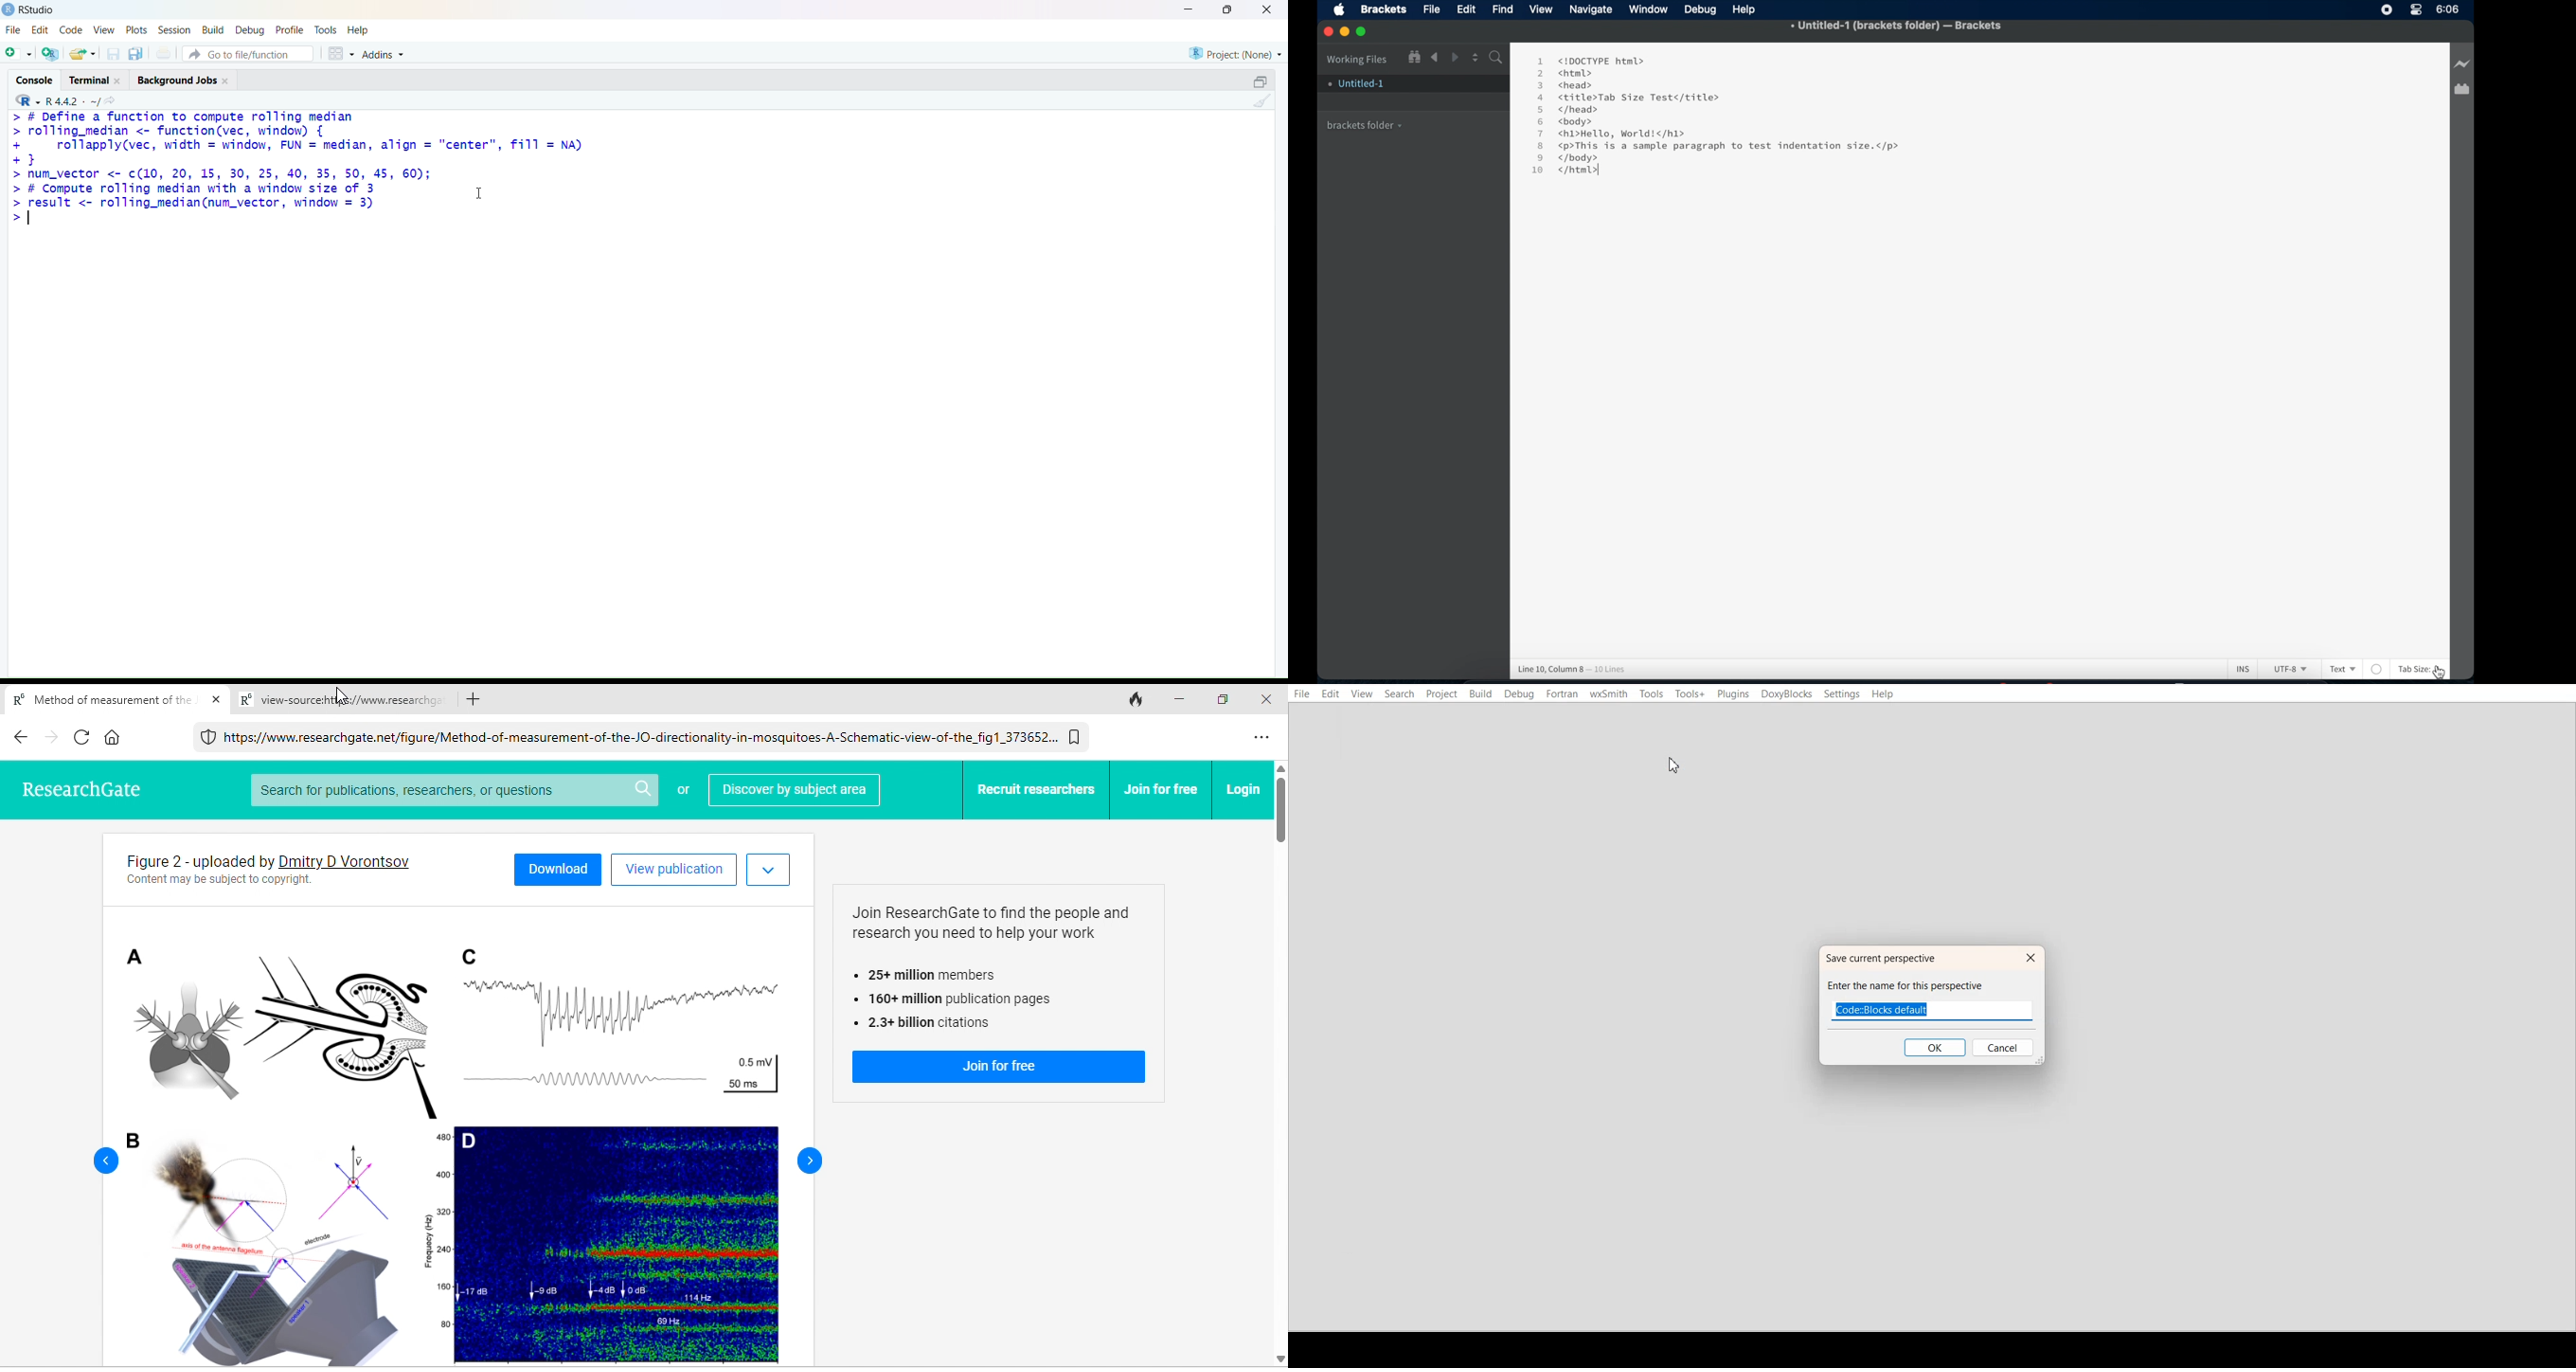  I want to click on discover by subject area, so click(795, 789).